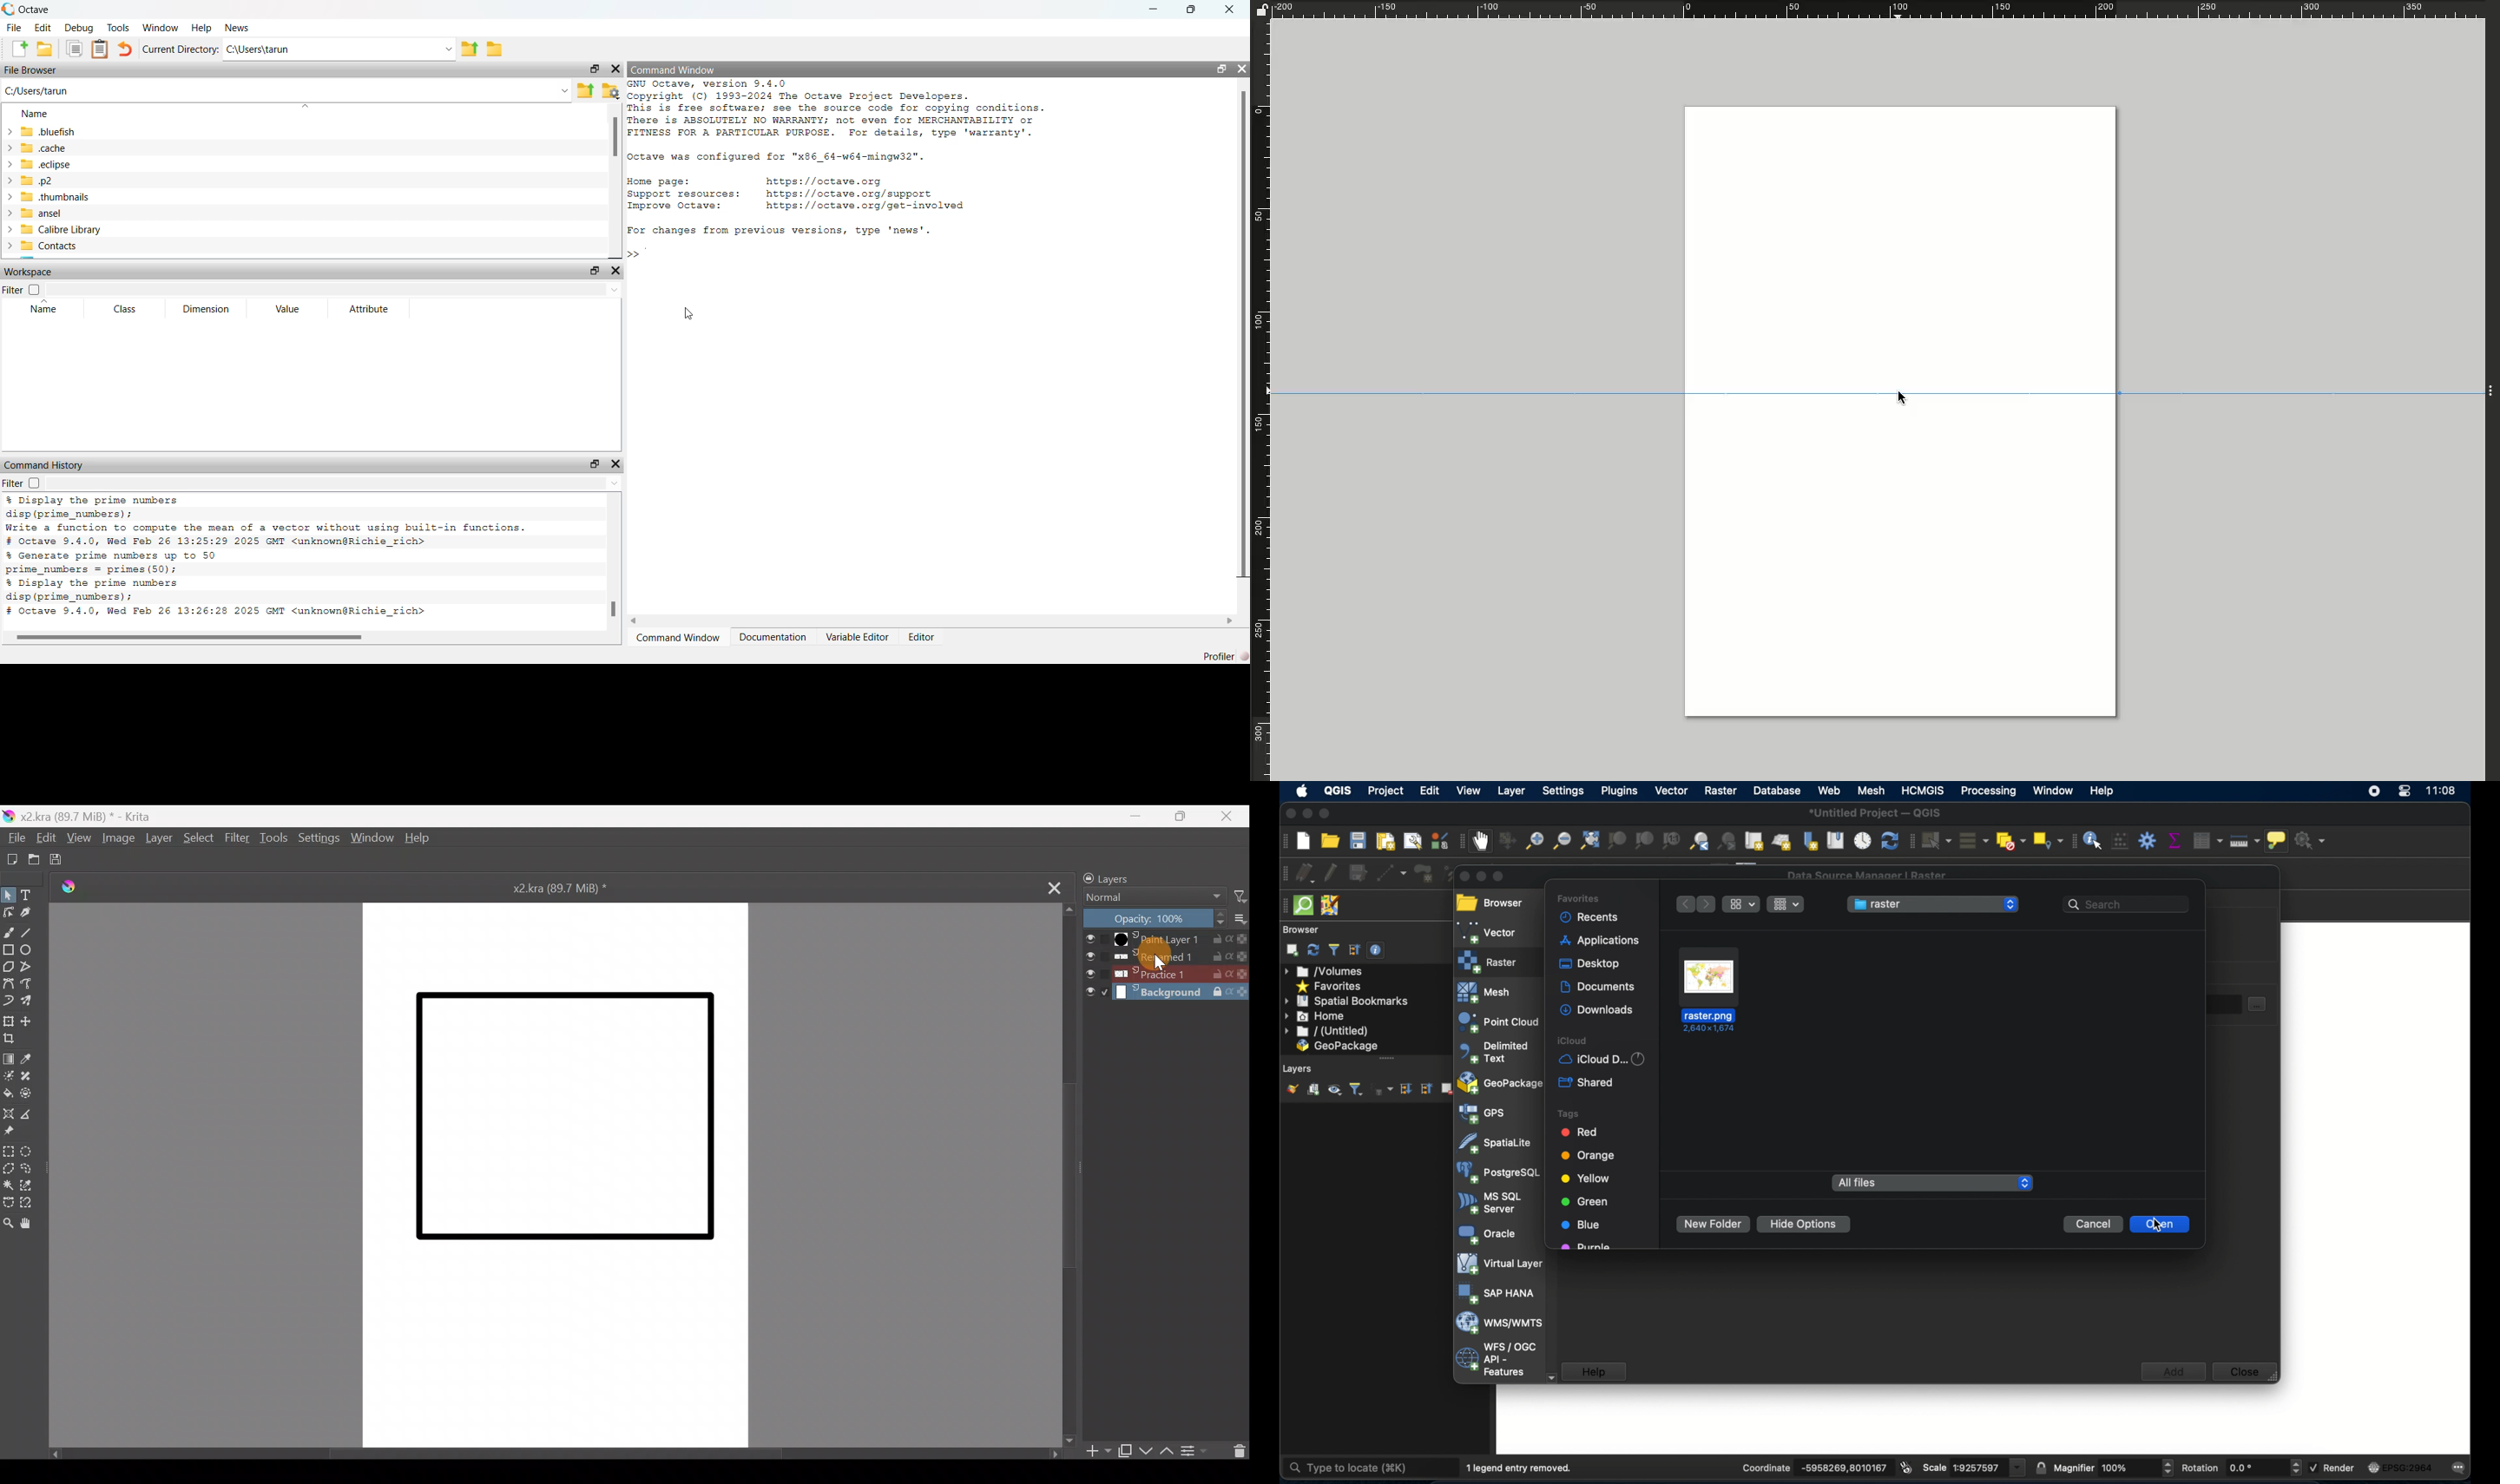 The height and width of the screenshot is (1484, 2520). I want to click on dropdown, so click(2018, 1468).